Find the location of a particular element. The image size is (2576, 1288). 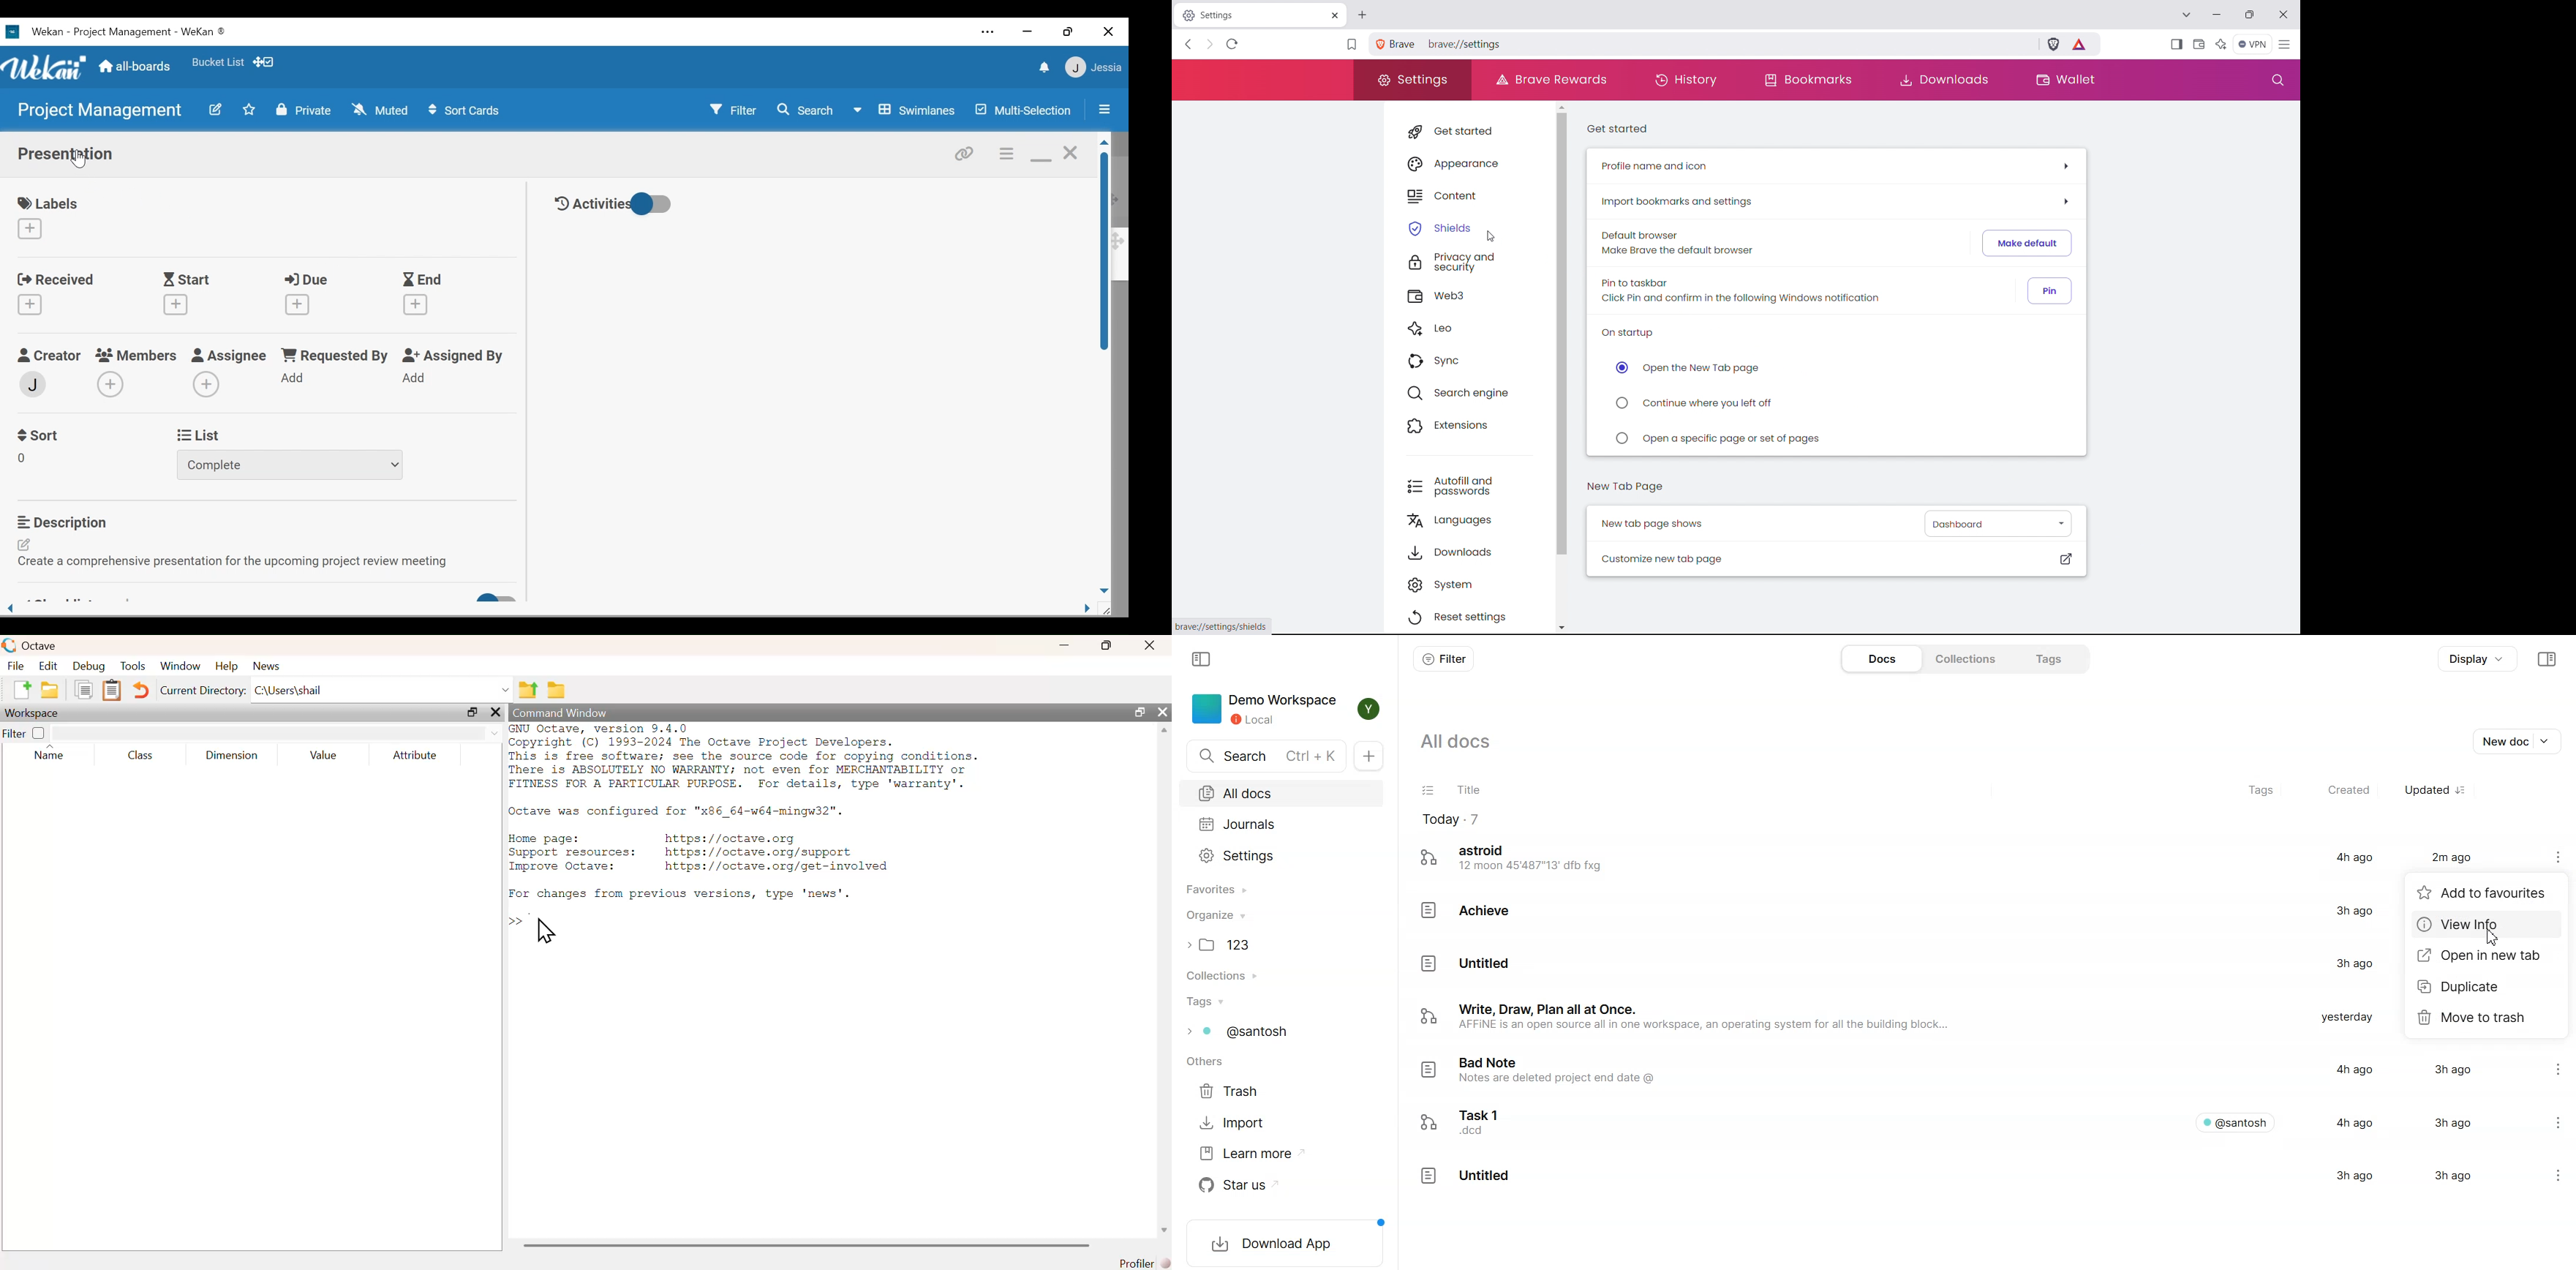

Checklist is located at coordinates (1429, 791).